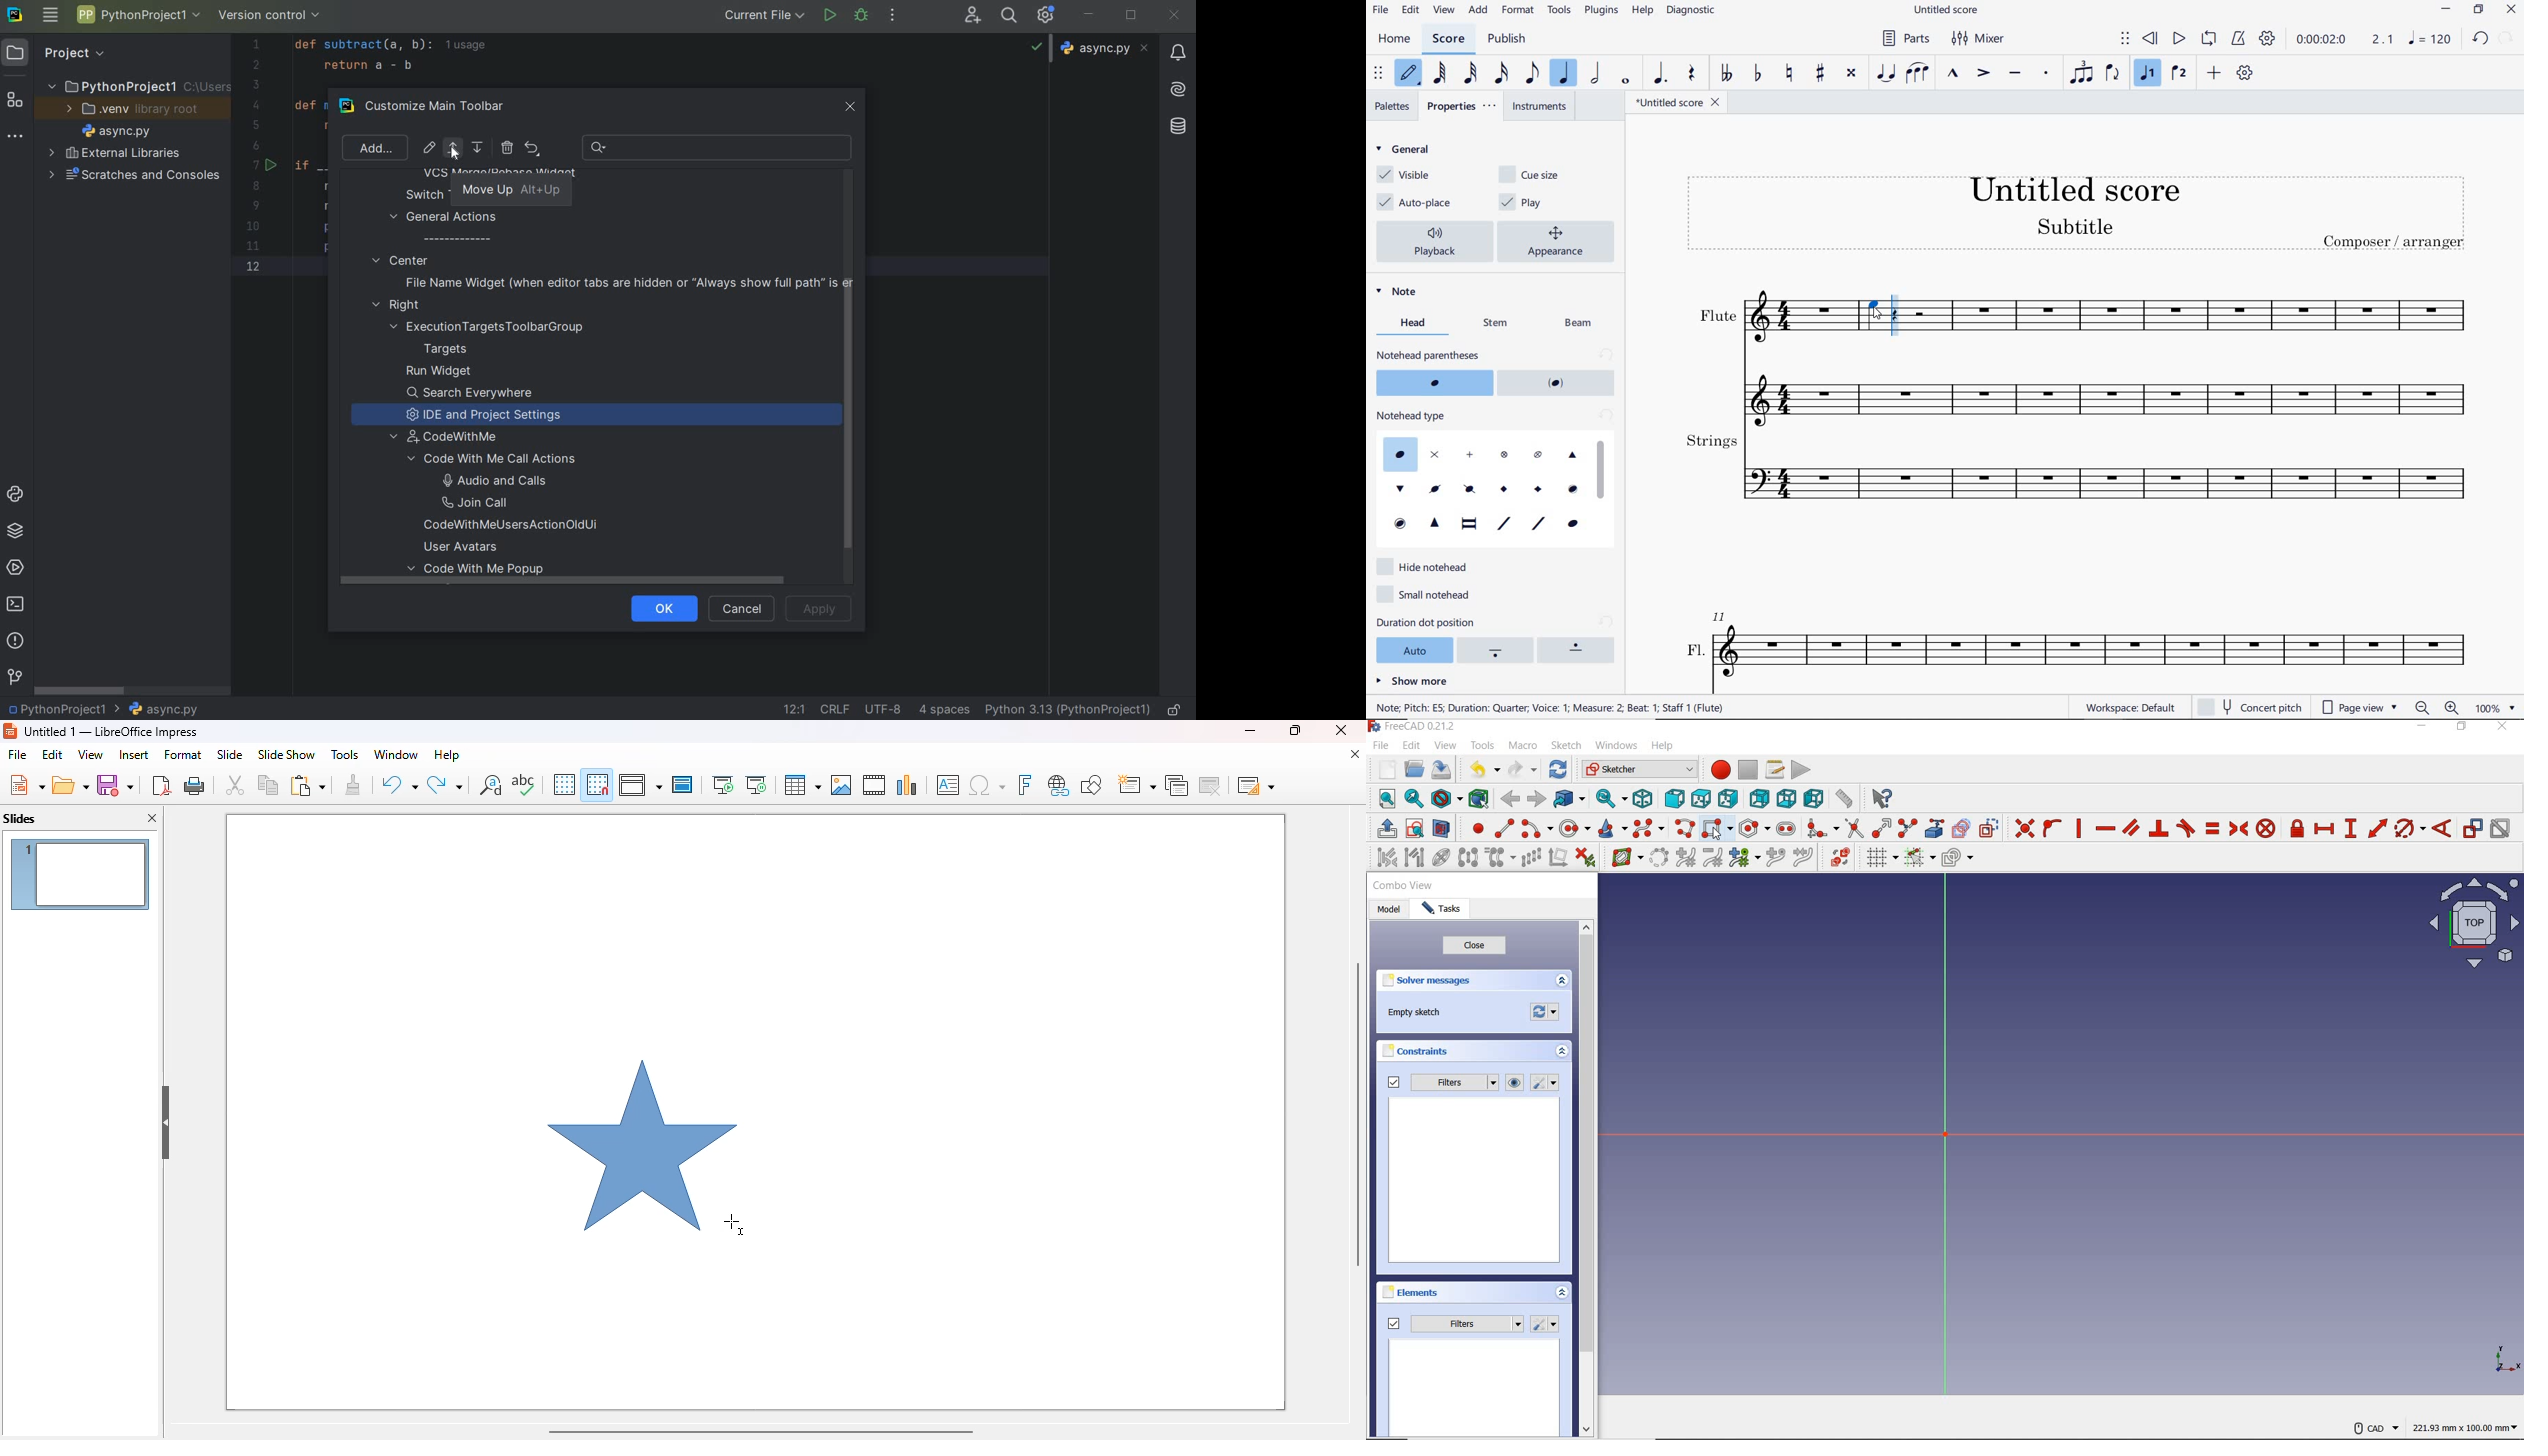 This screenshot has width=2548, height=1456. Describe the element at coordinates (1523, 746) in the screenshot. I see `macro` at that location.